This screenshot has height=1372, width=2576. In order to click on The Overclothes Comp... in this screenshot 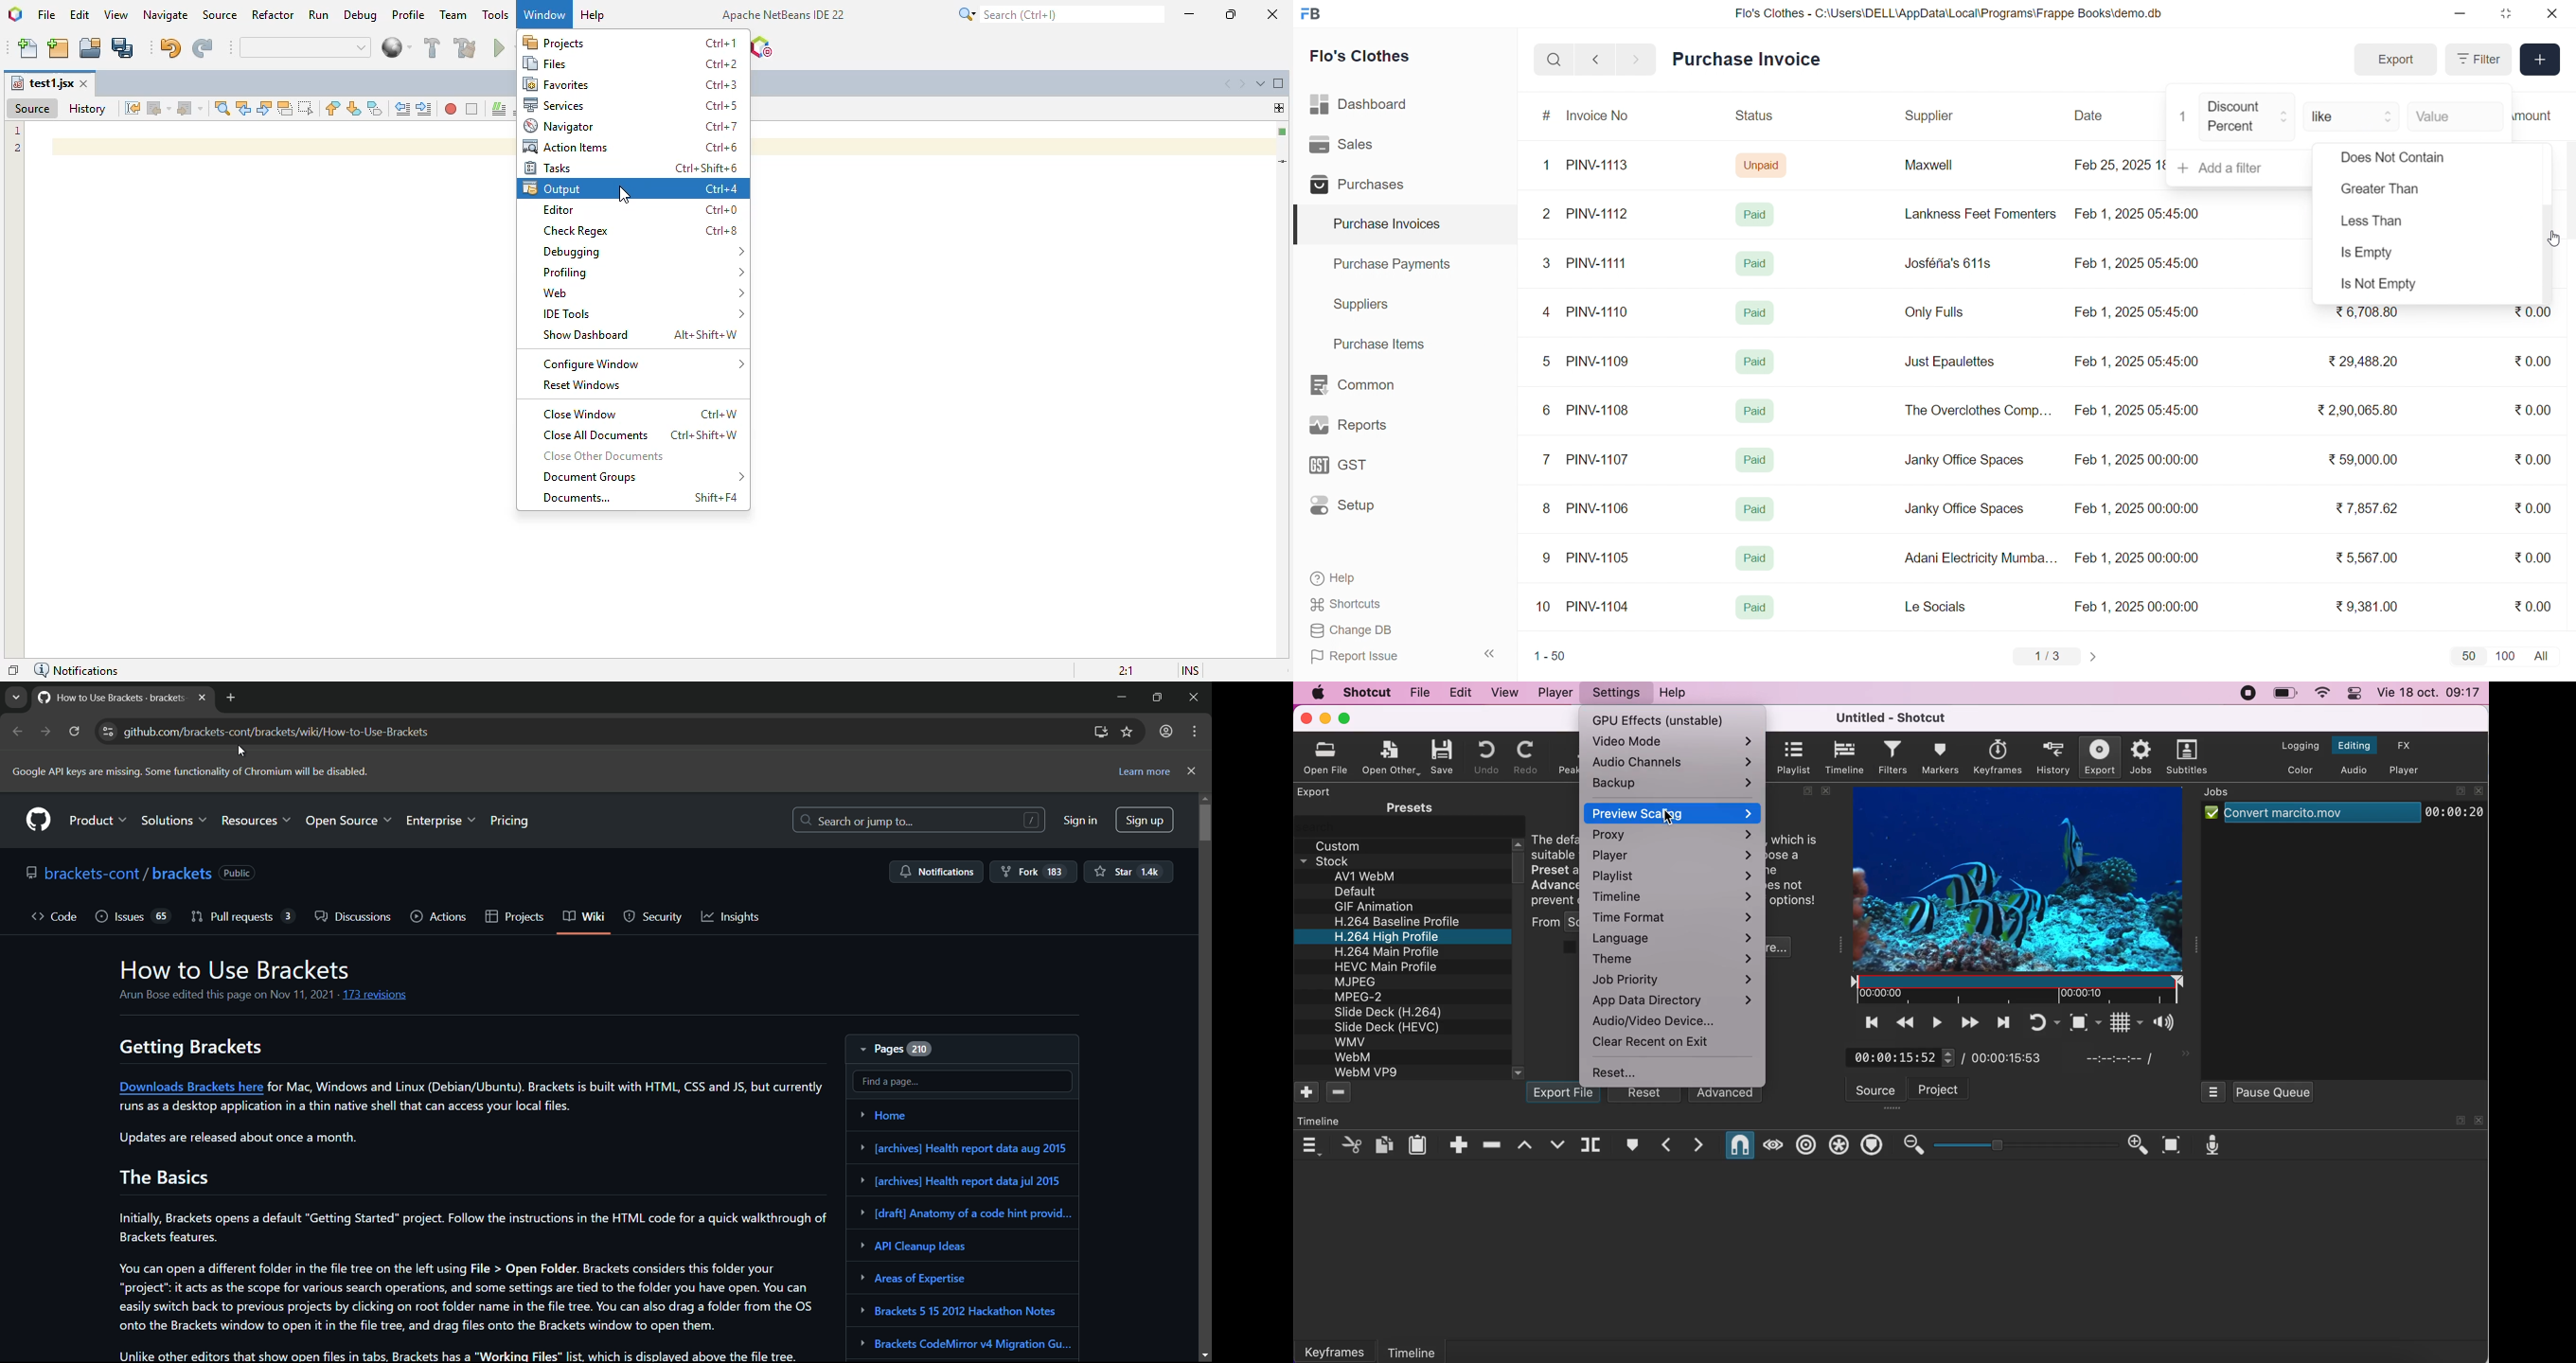, I will do `click(1976, 410)`.